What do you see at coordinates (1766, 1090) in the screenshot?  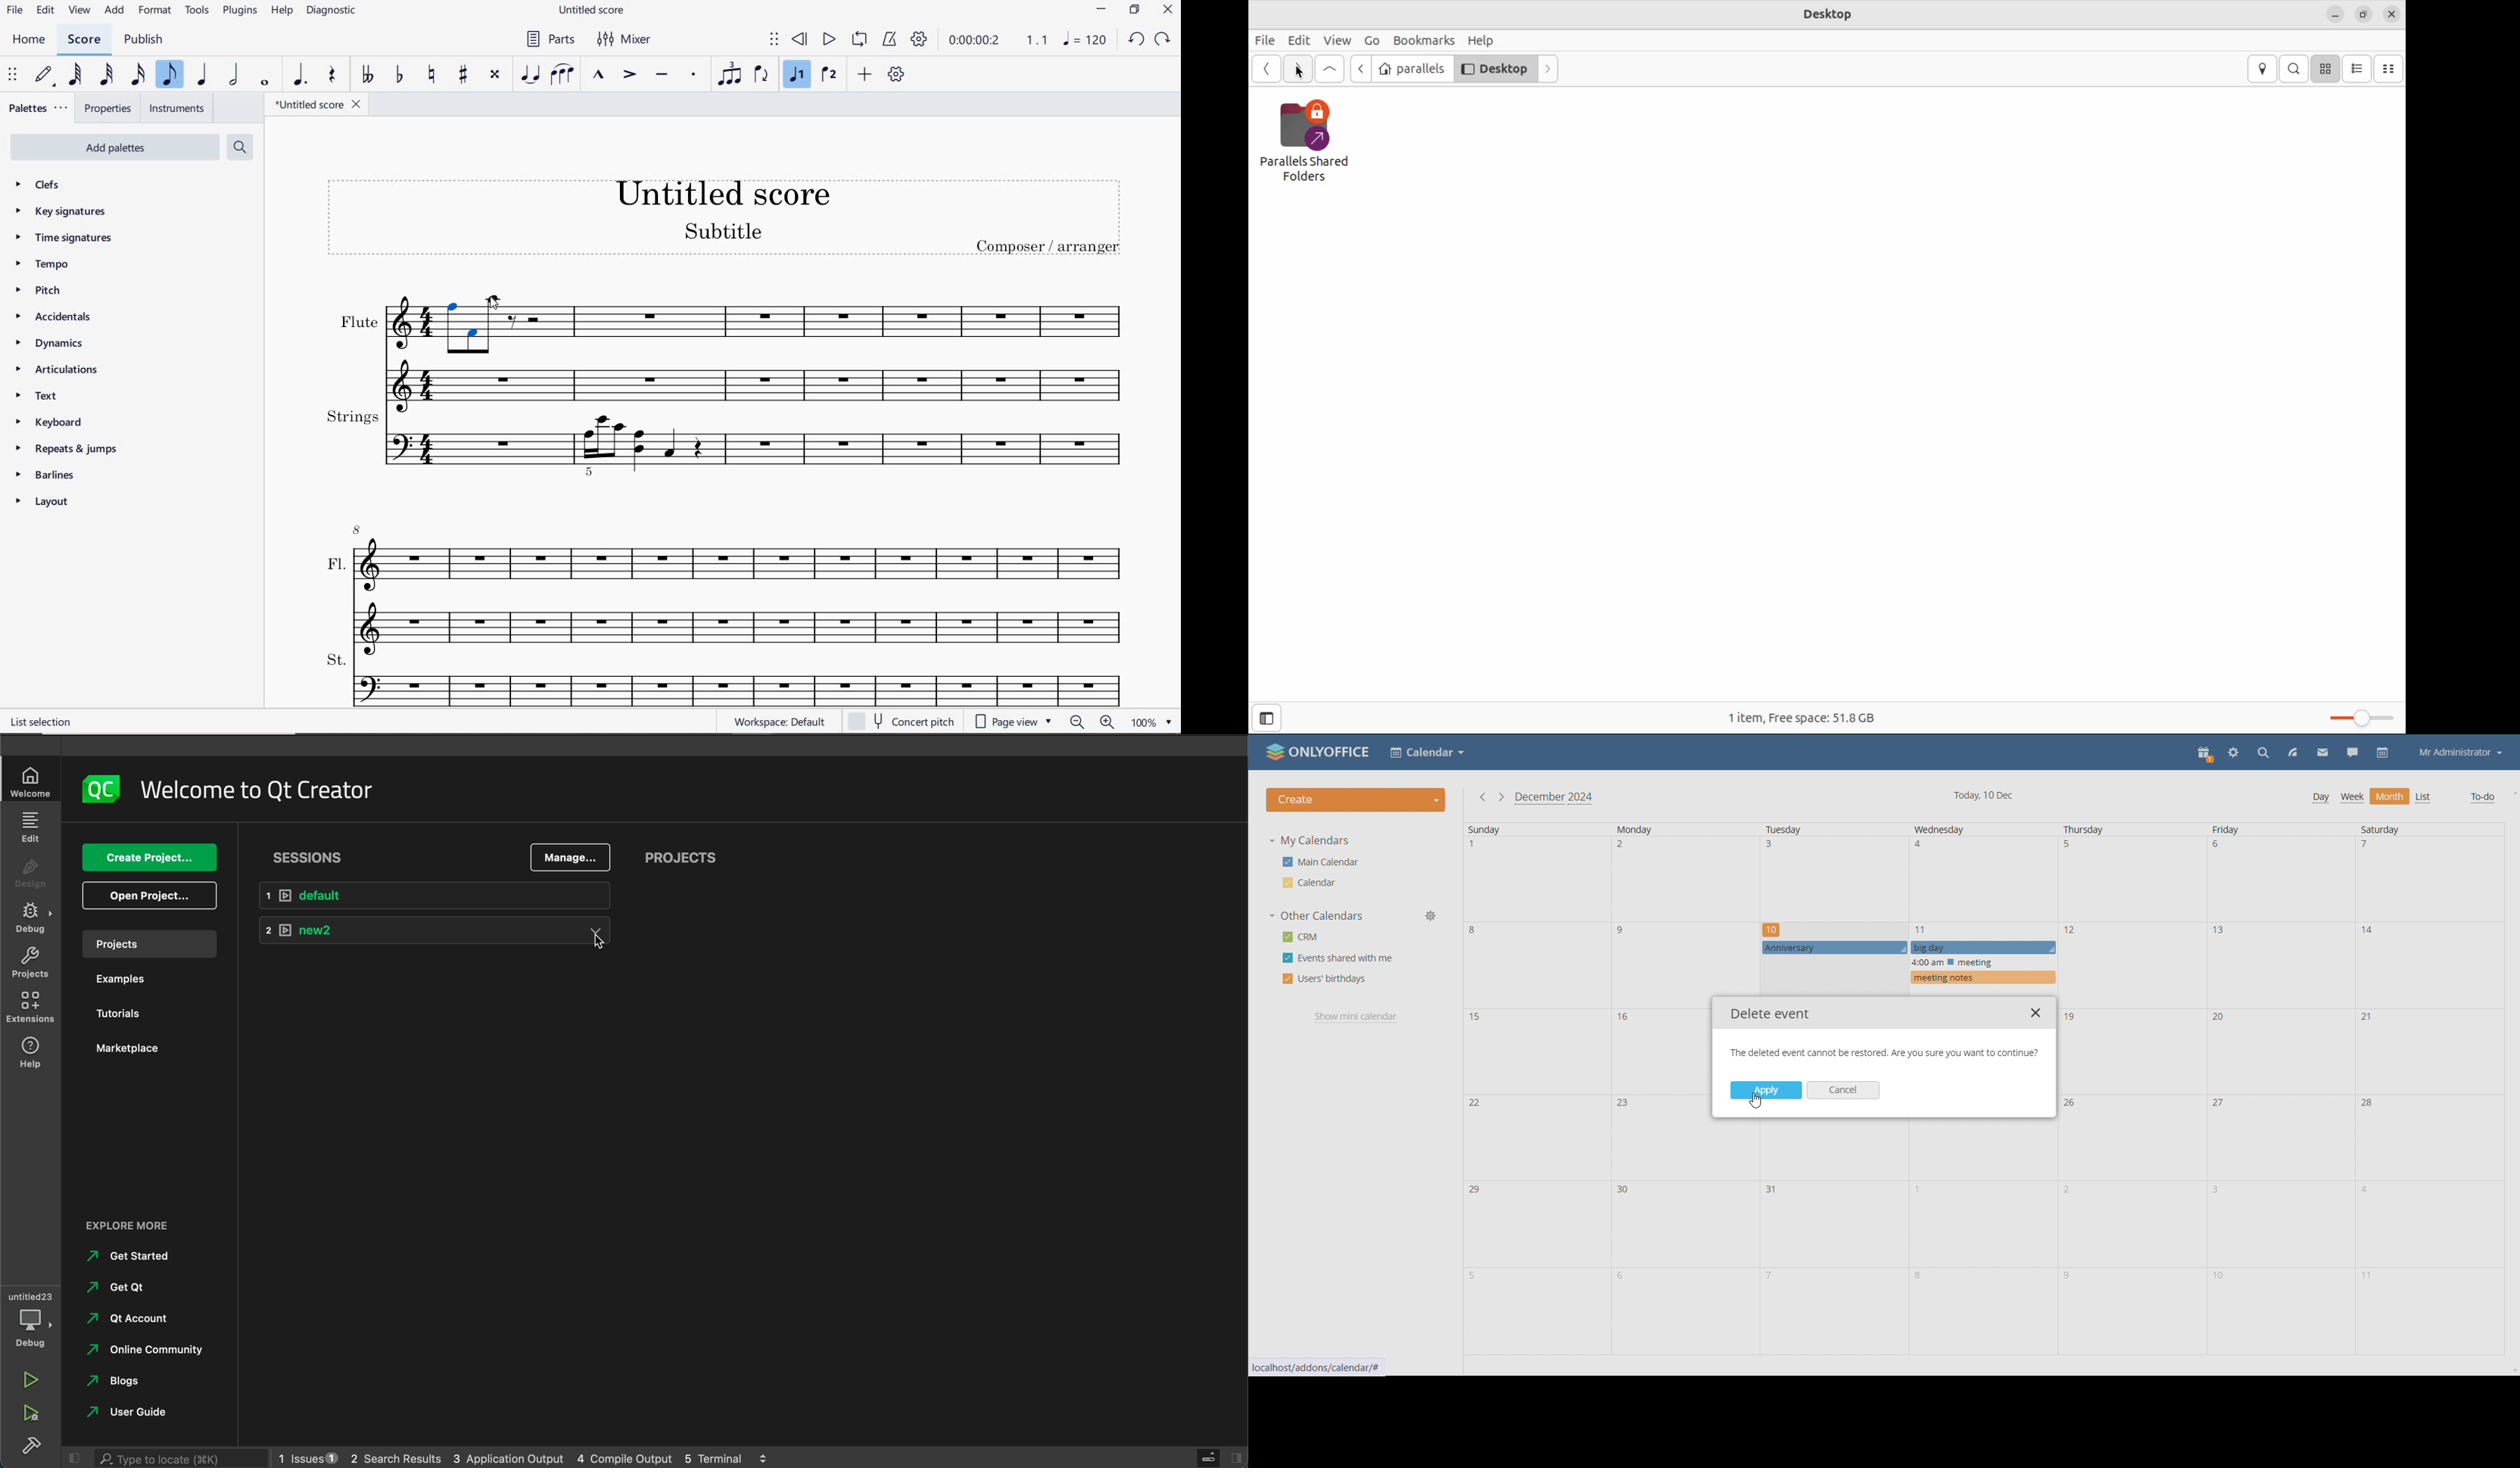 I see `apply` at bounding box center [1766, 1090].